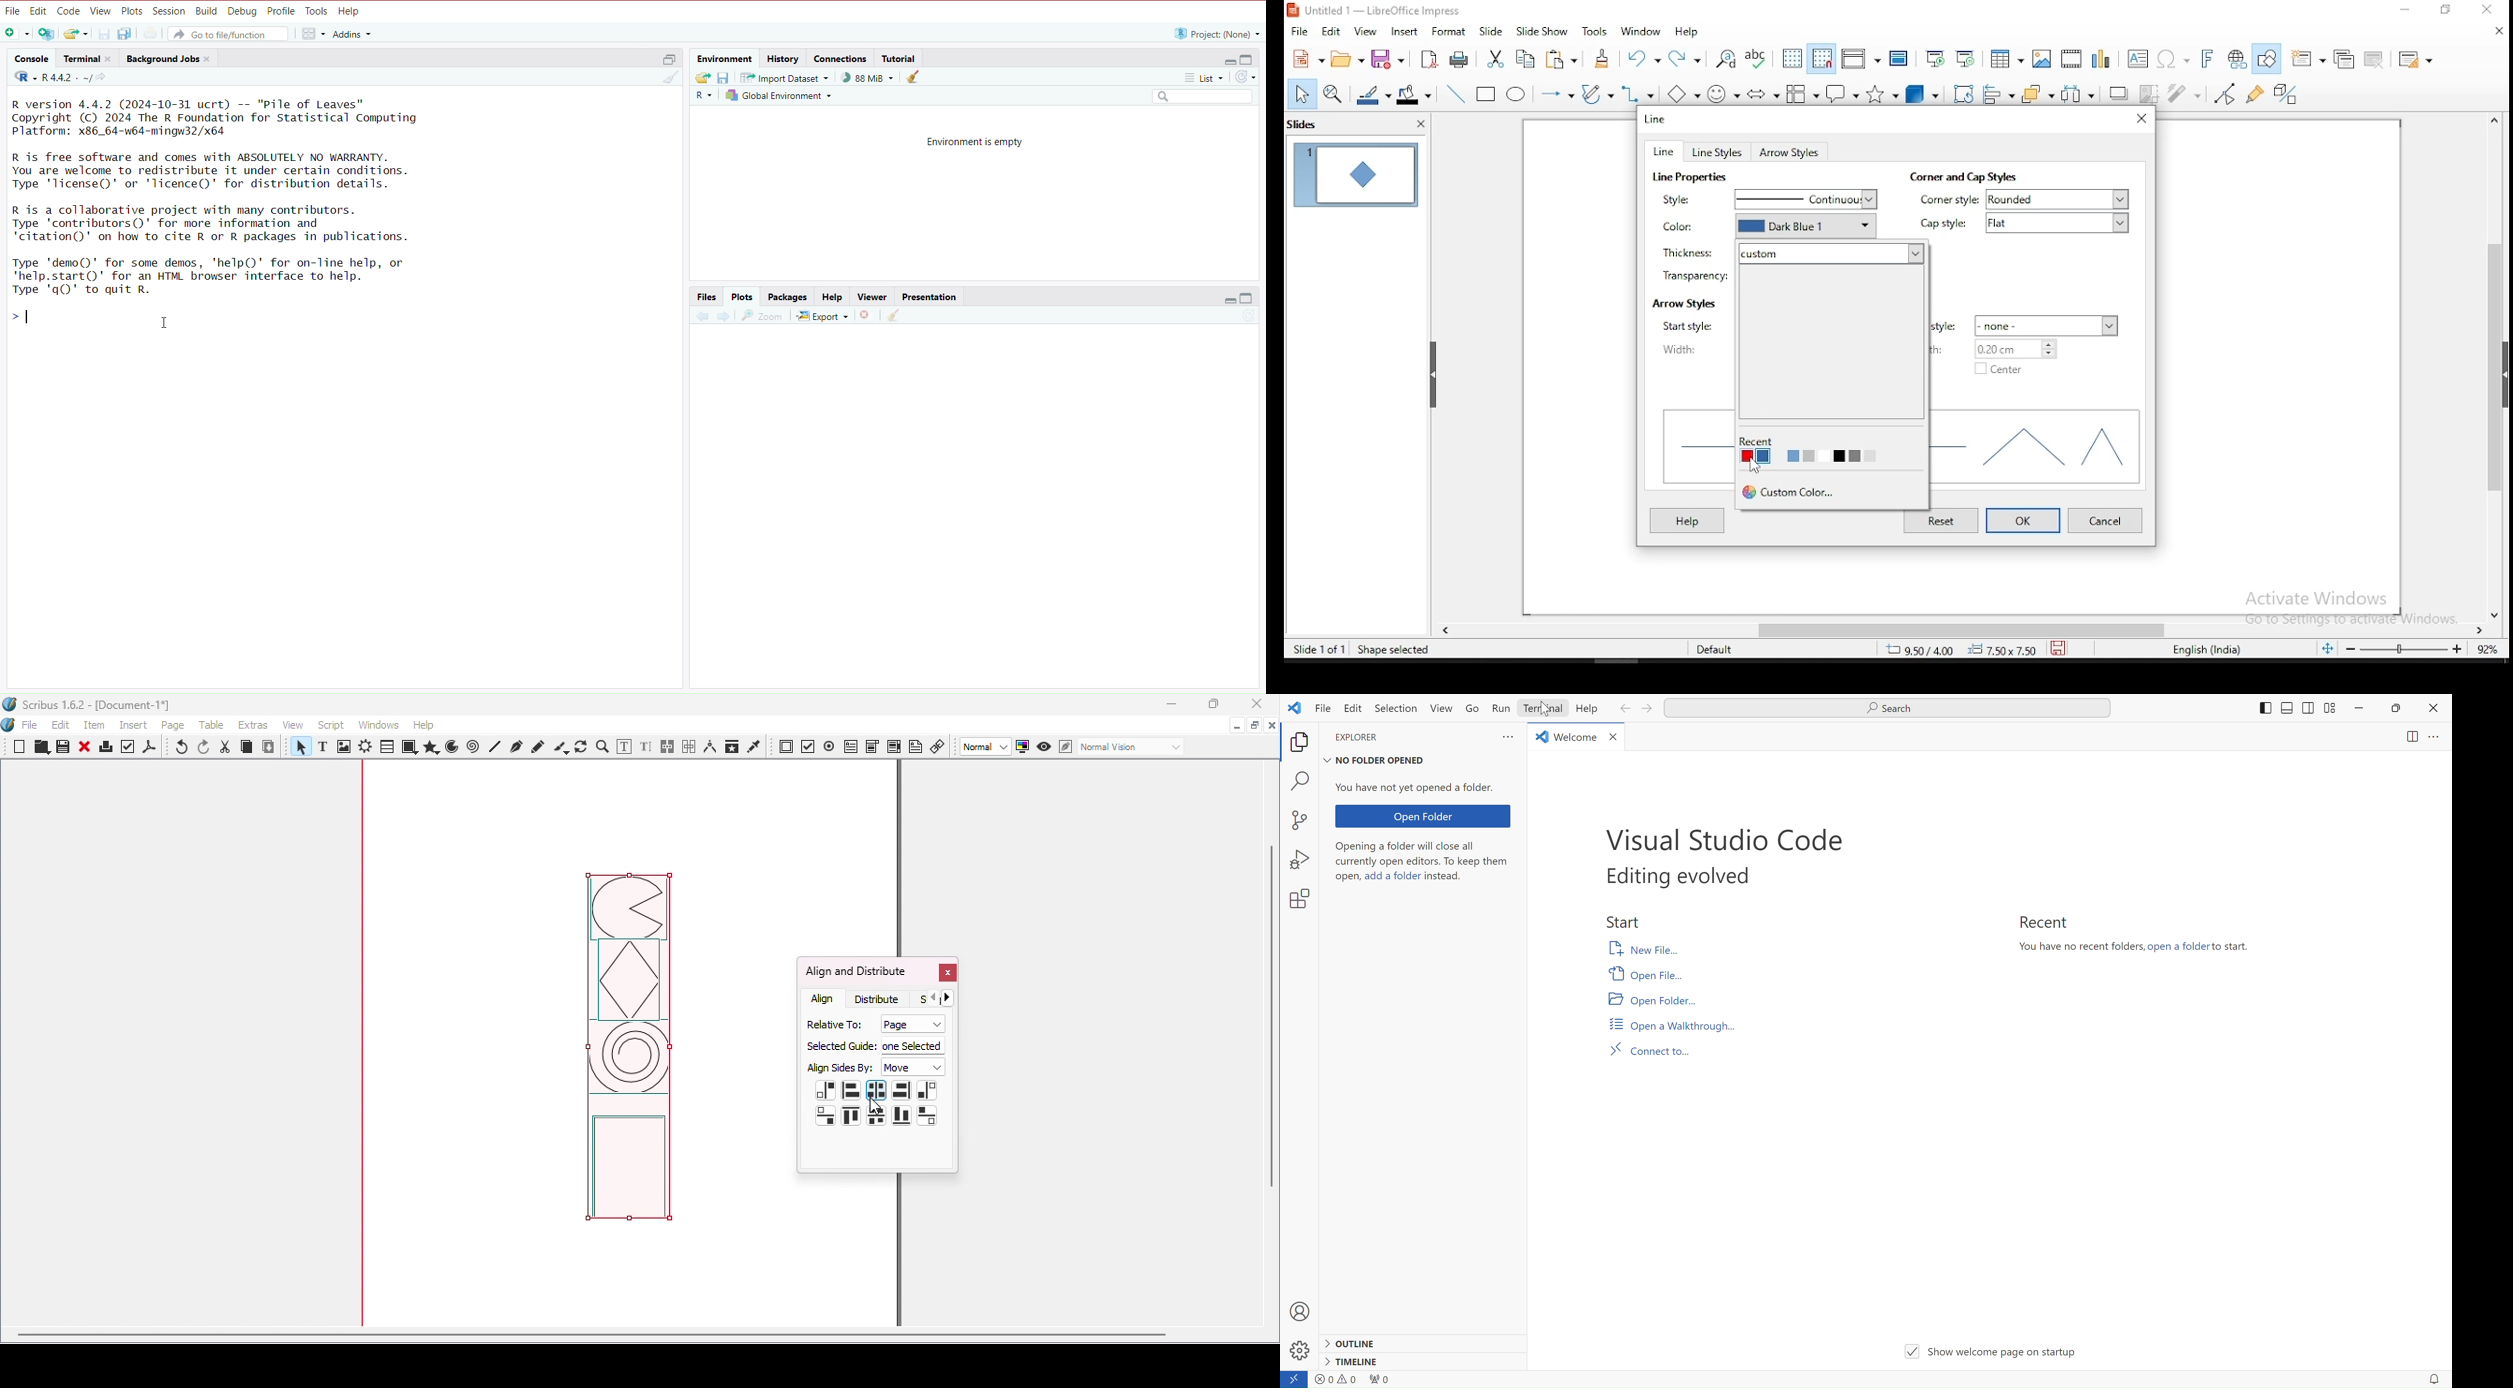 This screenshot has width=2520, height=1400. I want to click on shadow, so click(2120, 93).